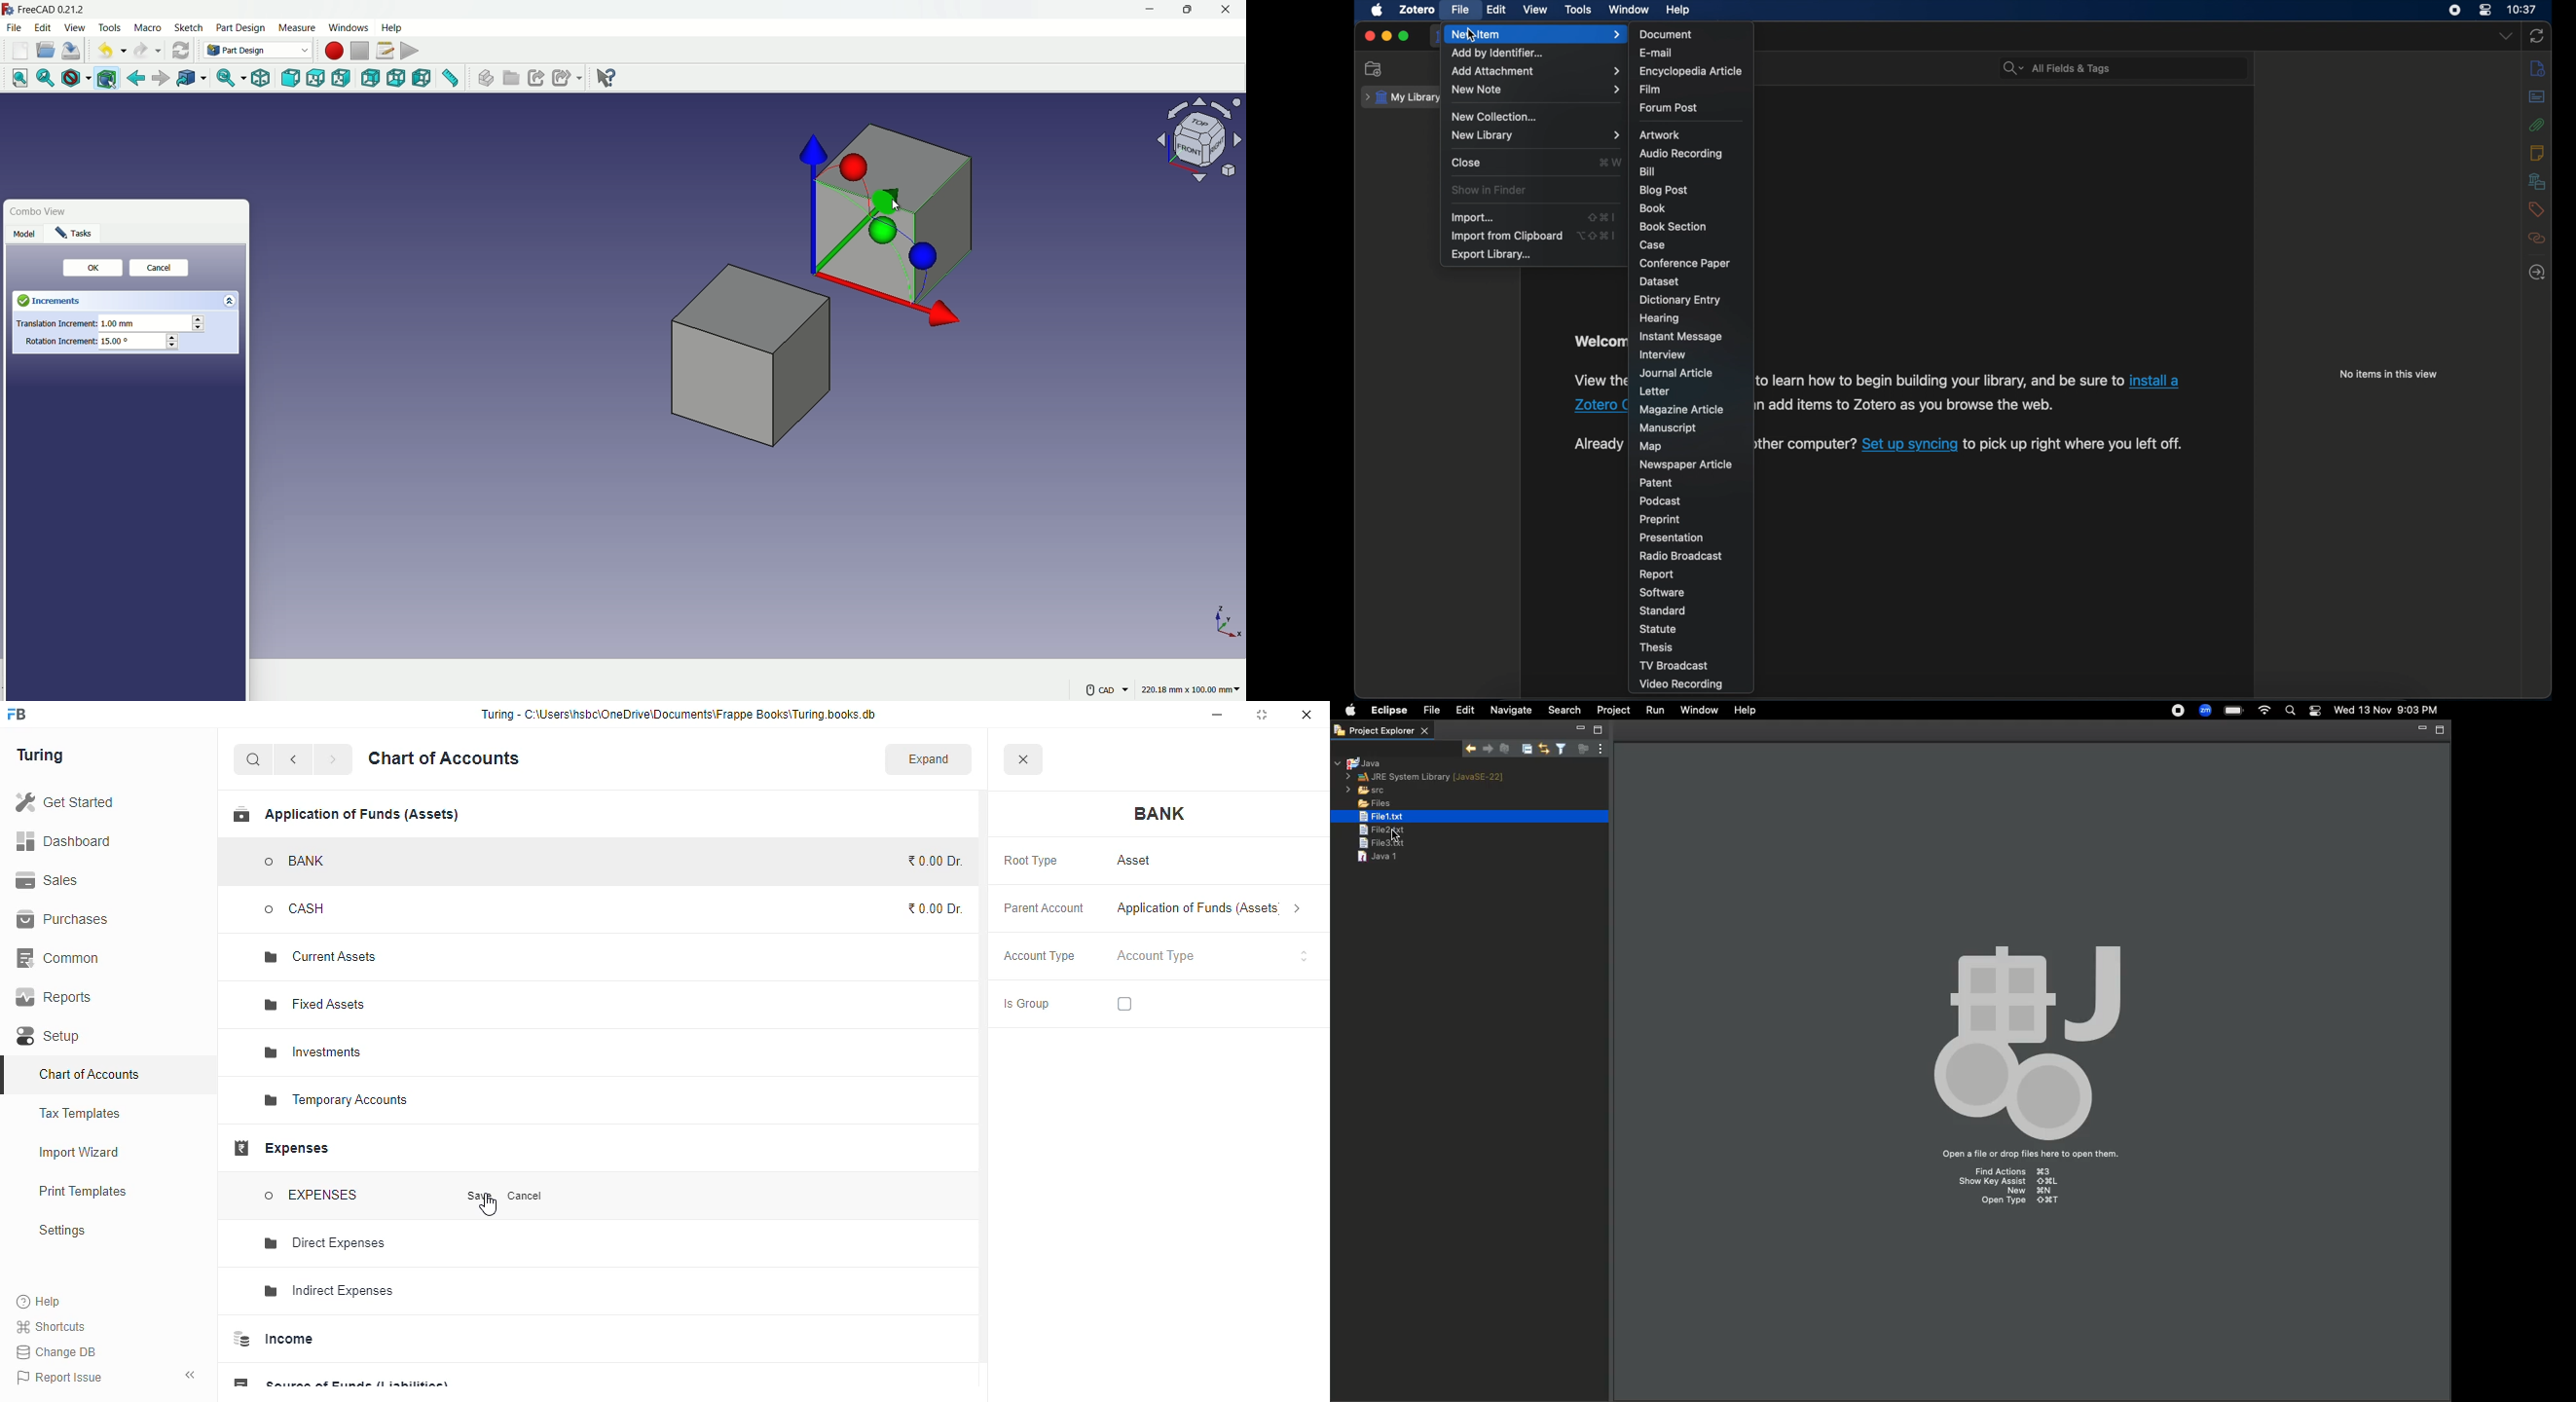 Image resolution: width=2576 pixels, height=1428 pixels. Describe the element at coordinates (1680, 153) in the screenshot. I see `audio recording` at that location.